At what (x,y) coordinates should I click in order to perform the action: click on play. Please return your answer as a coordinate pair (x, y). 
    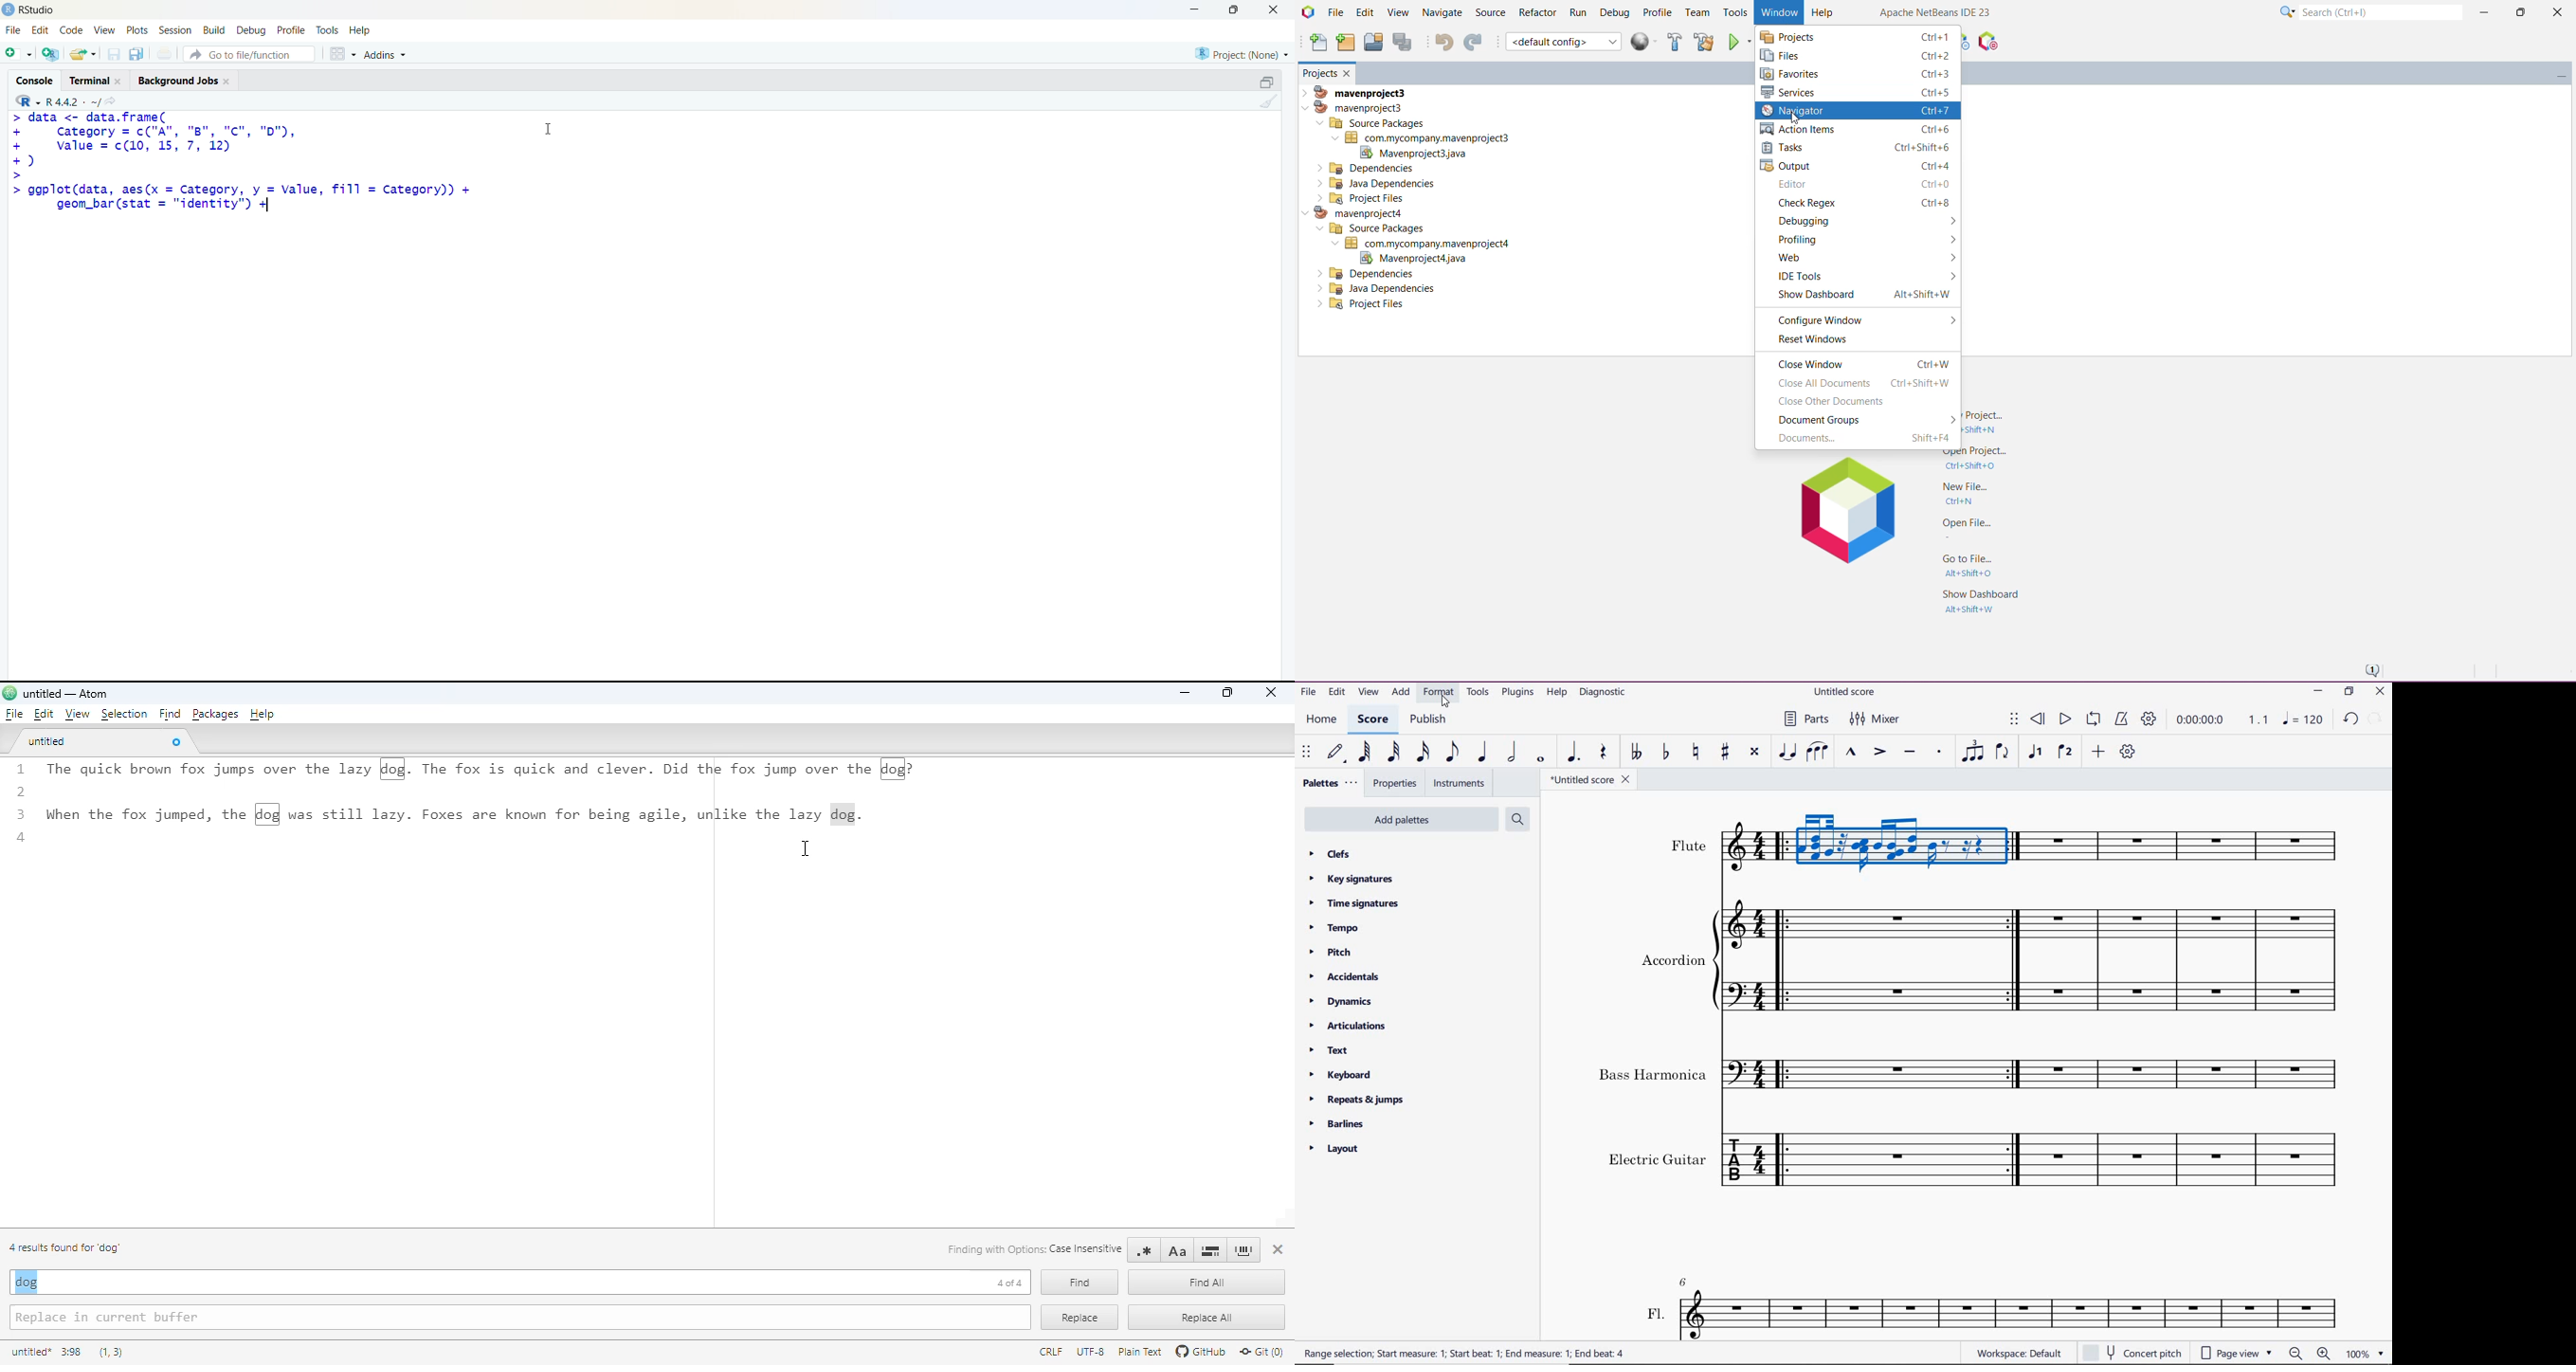
    Looking at the image, I should click on (2066, 720).